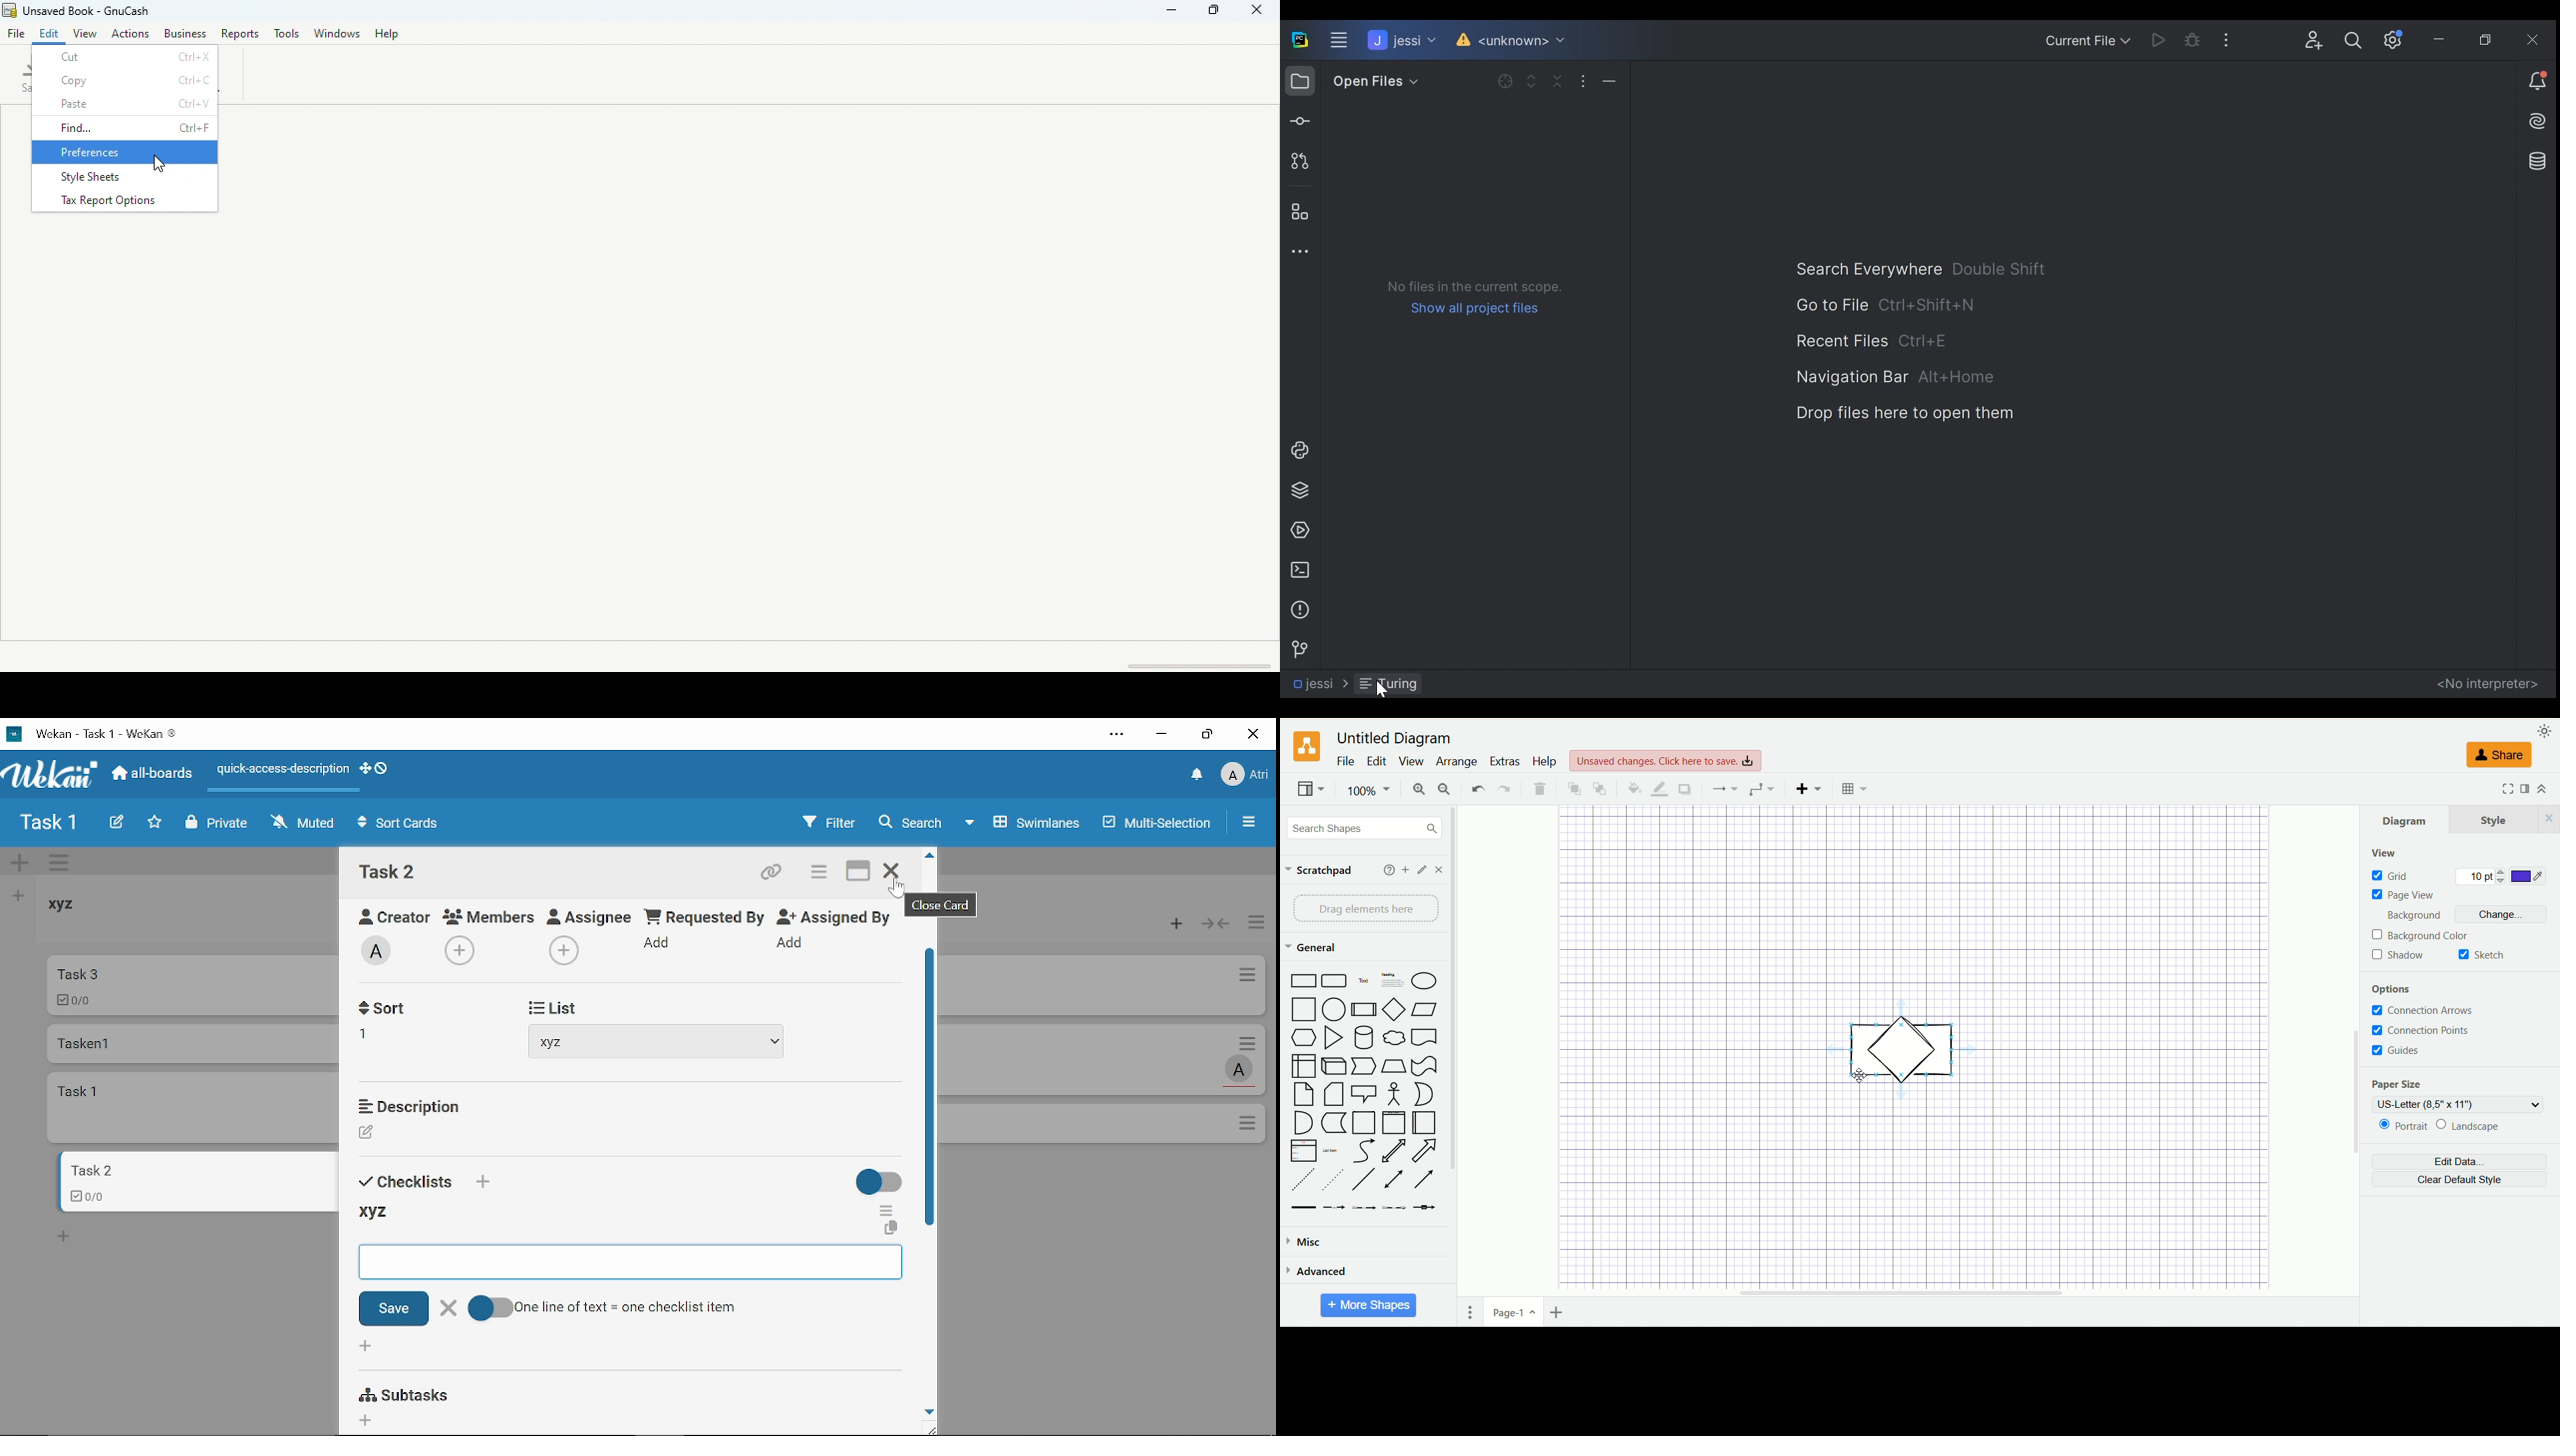 This screenshot has width=2576, height=1456. What do you see at coordinates (1253, 1042) in the screenshot?
I see `Card actions` at bounding box center [1253, 1042].